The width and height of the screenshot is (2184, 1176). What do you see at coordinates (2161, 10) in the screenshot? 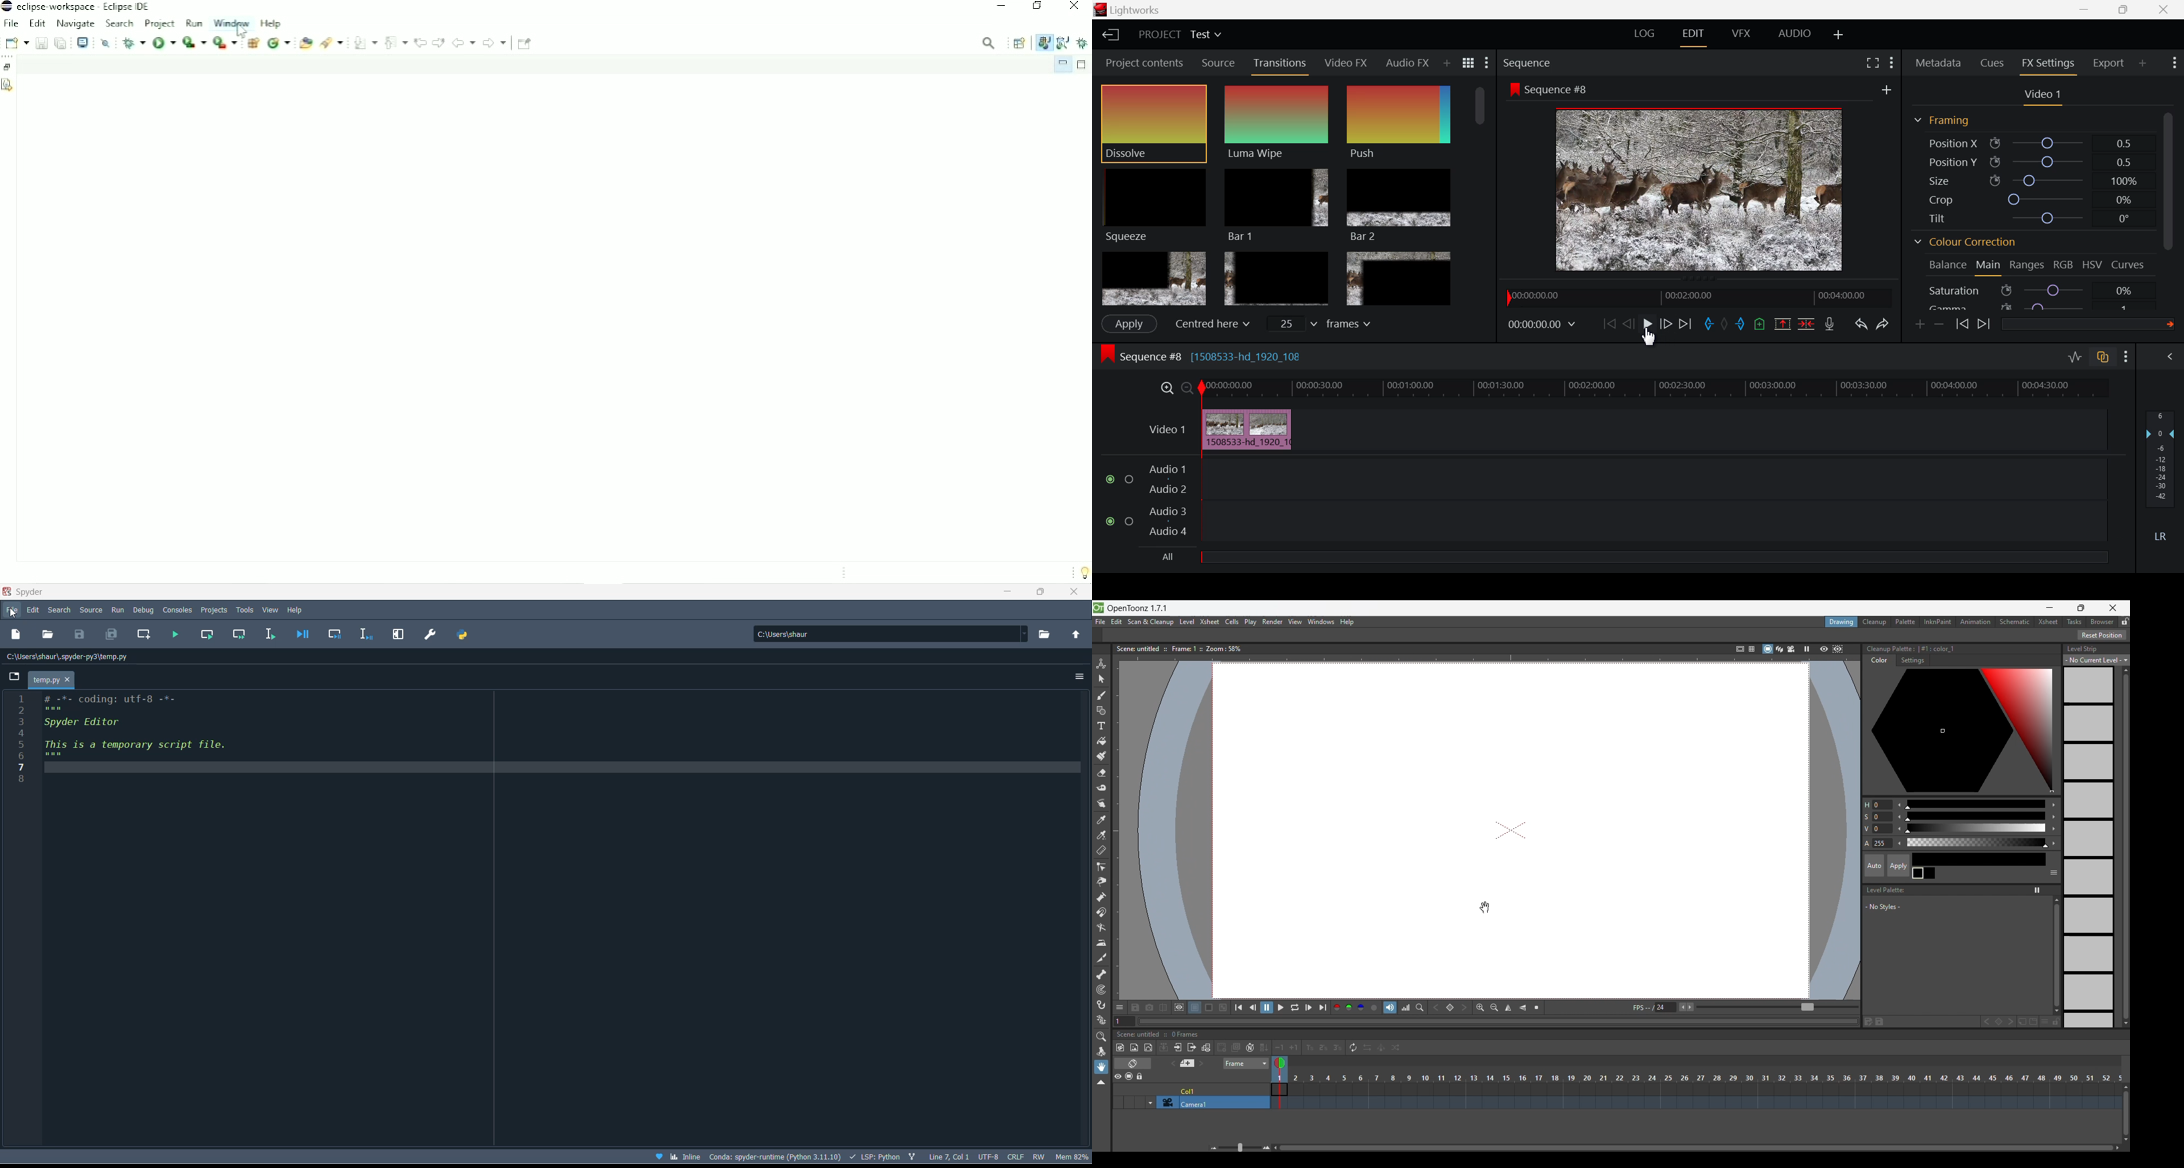
I see `Close` at bounding box center [2161, 10].